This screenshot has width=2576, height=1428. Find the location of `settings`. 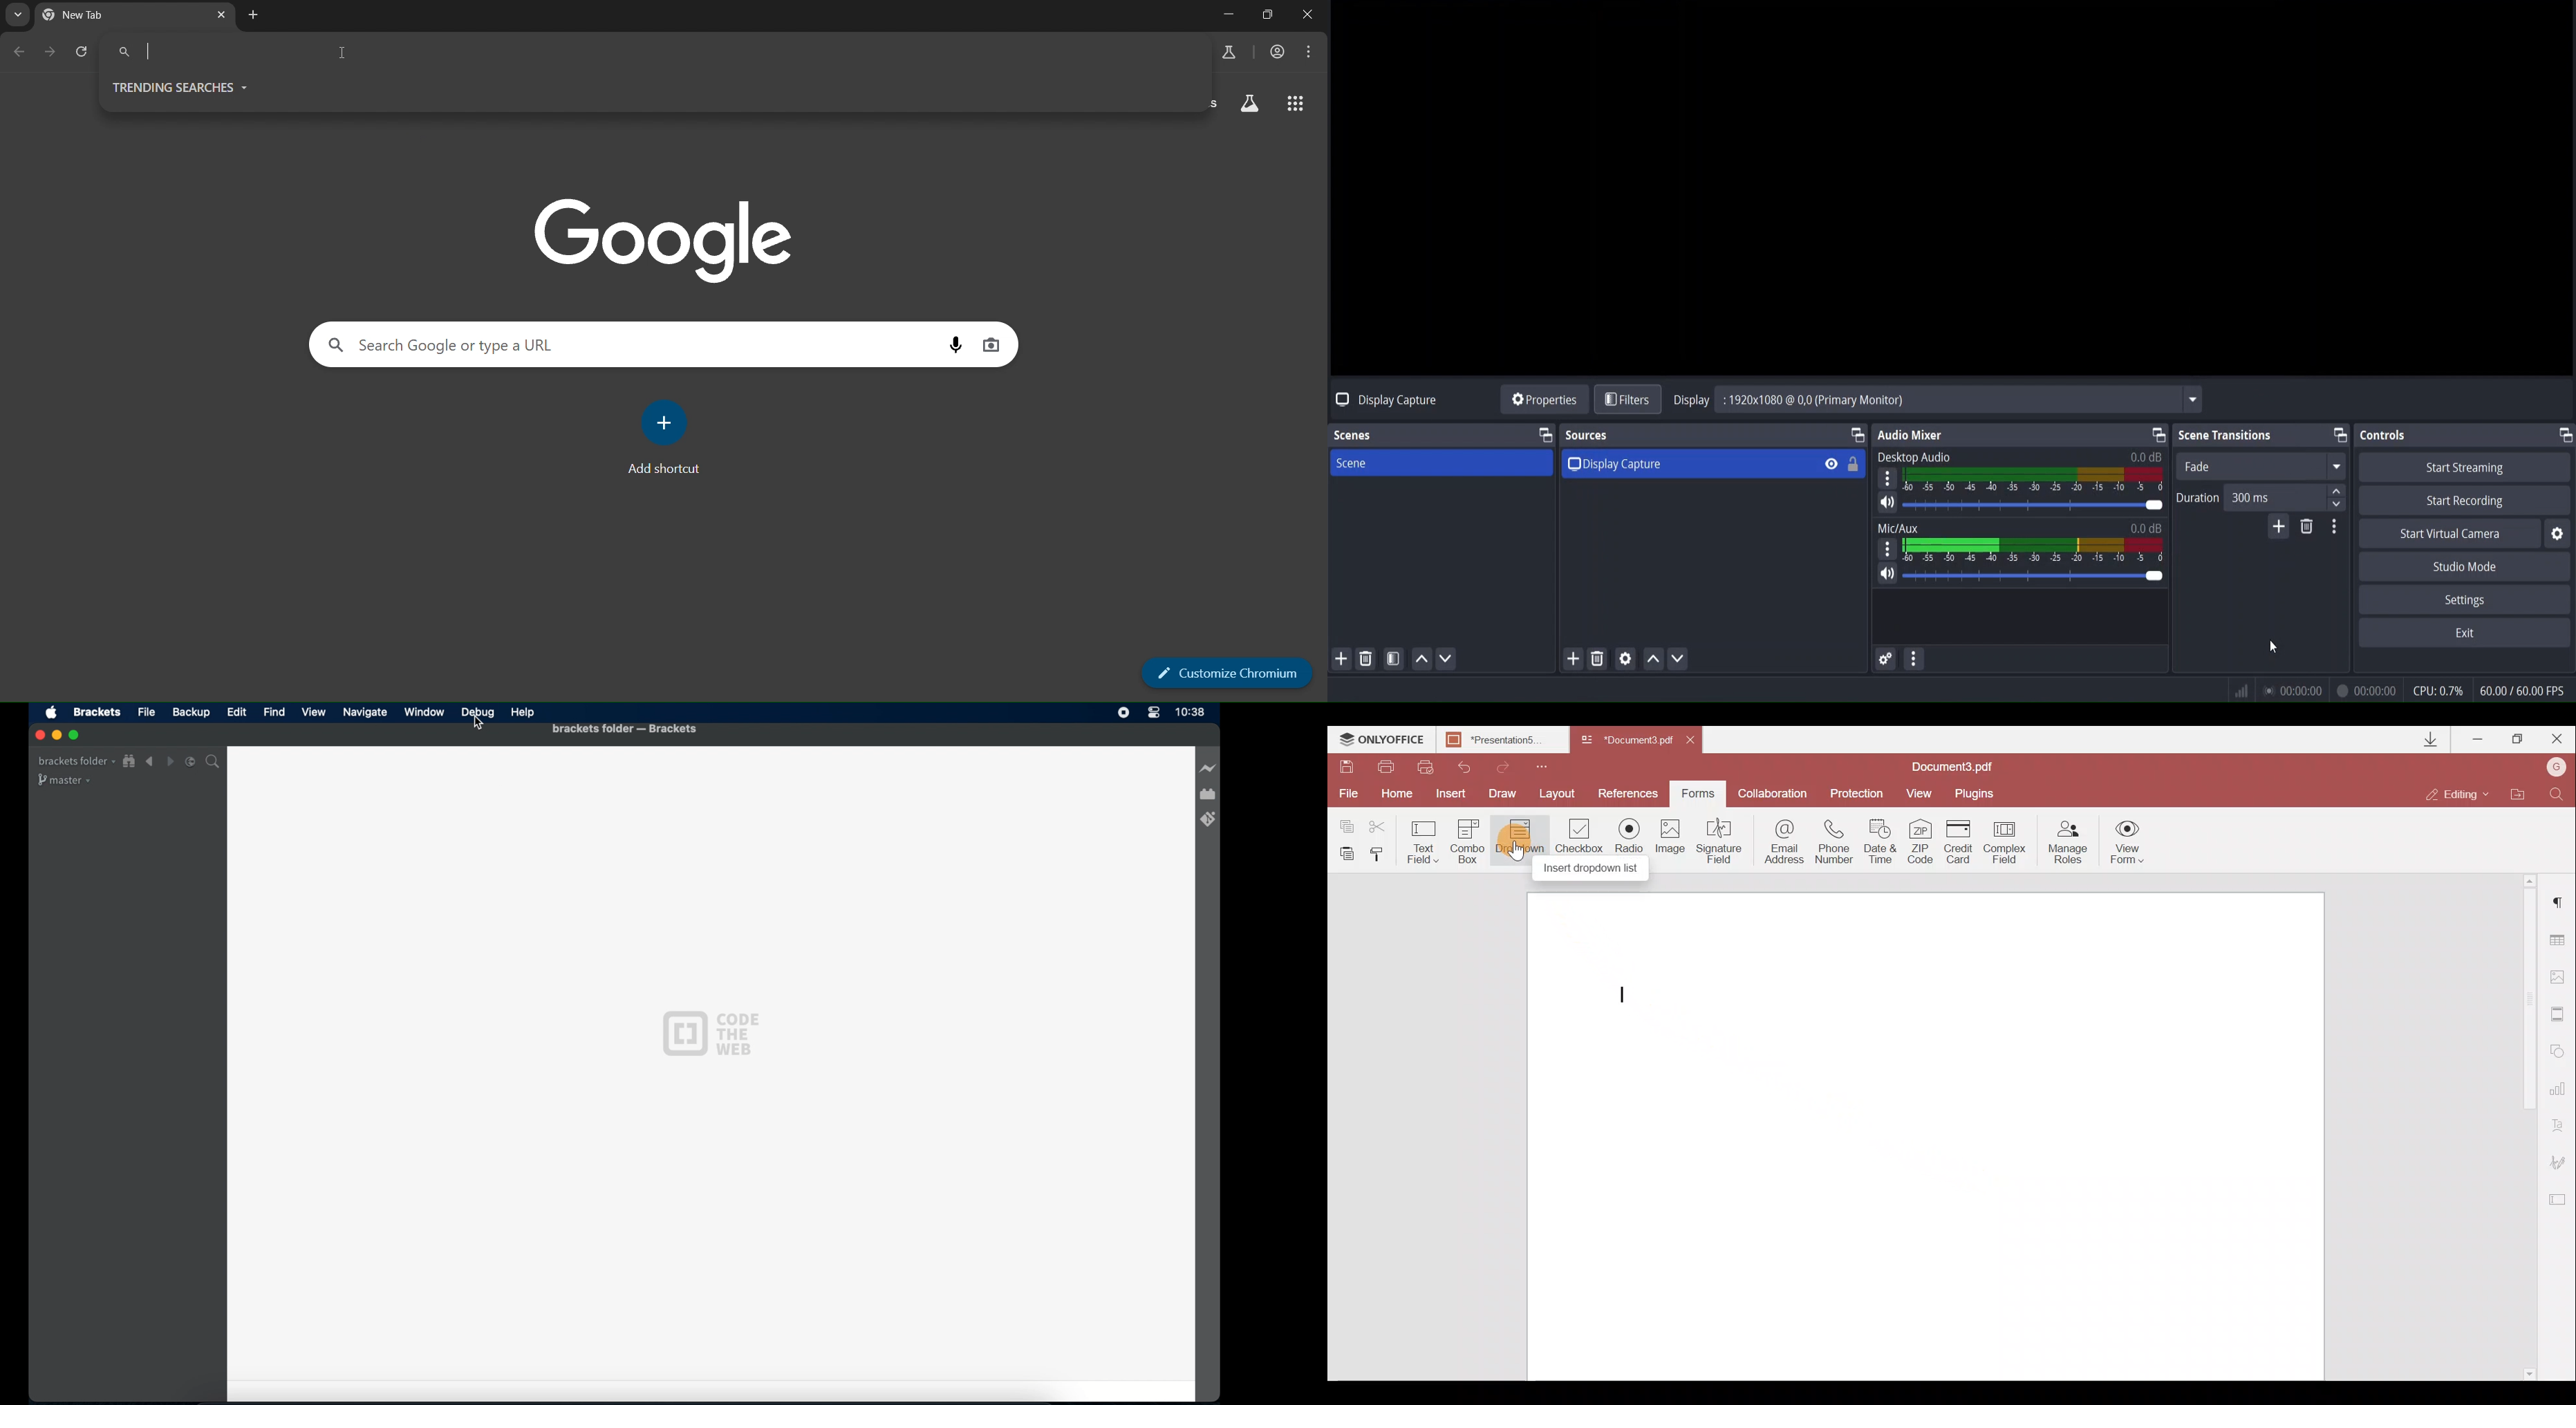

settings is located at coordinates (2462, 600).